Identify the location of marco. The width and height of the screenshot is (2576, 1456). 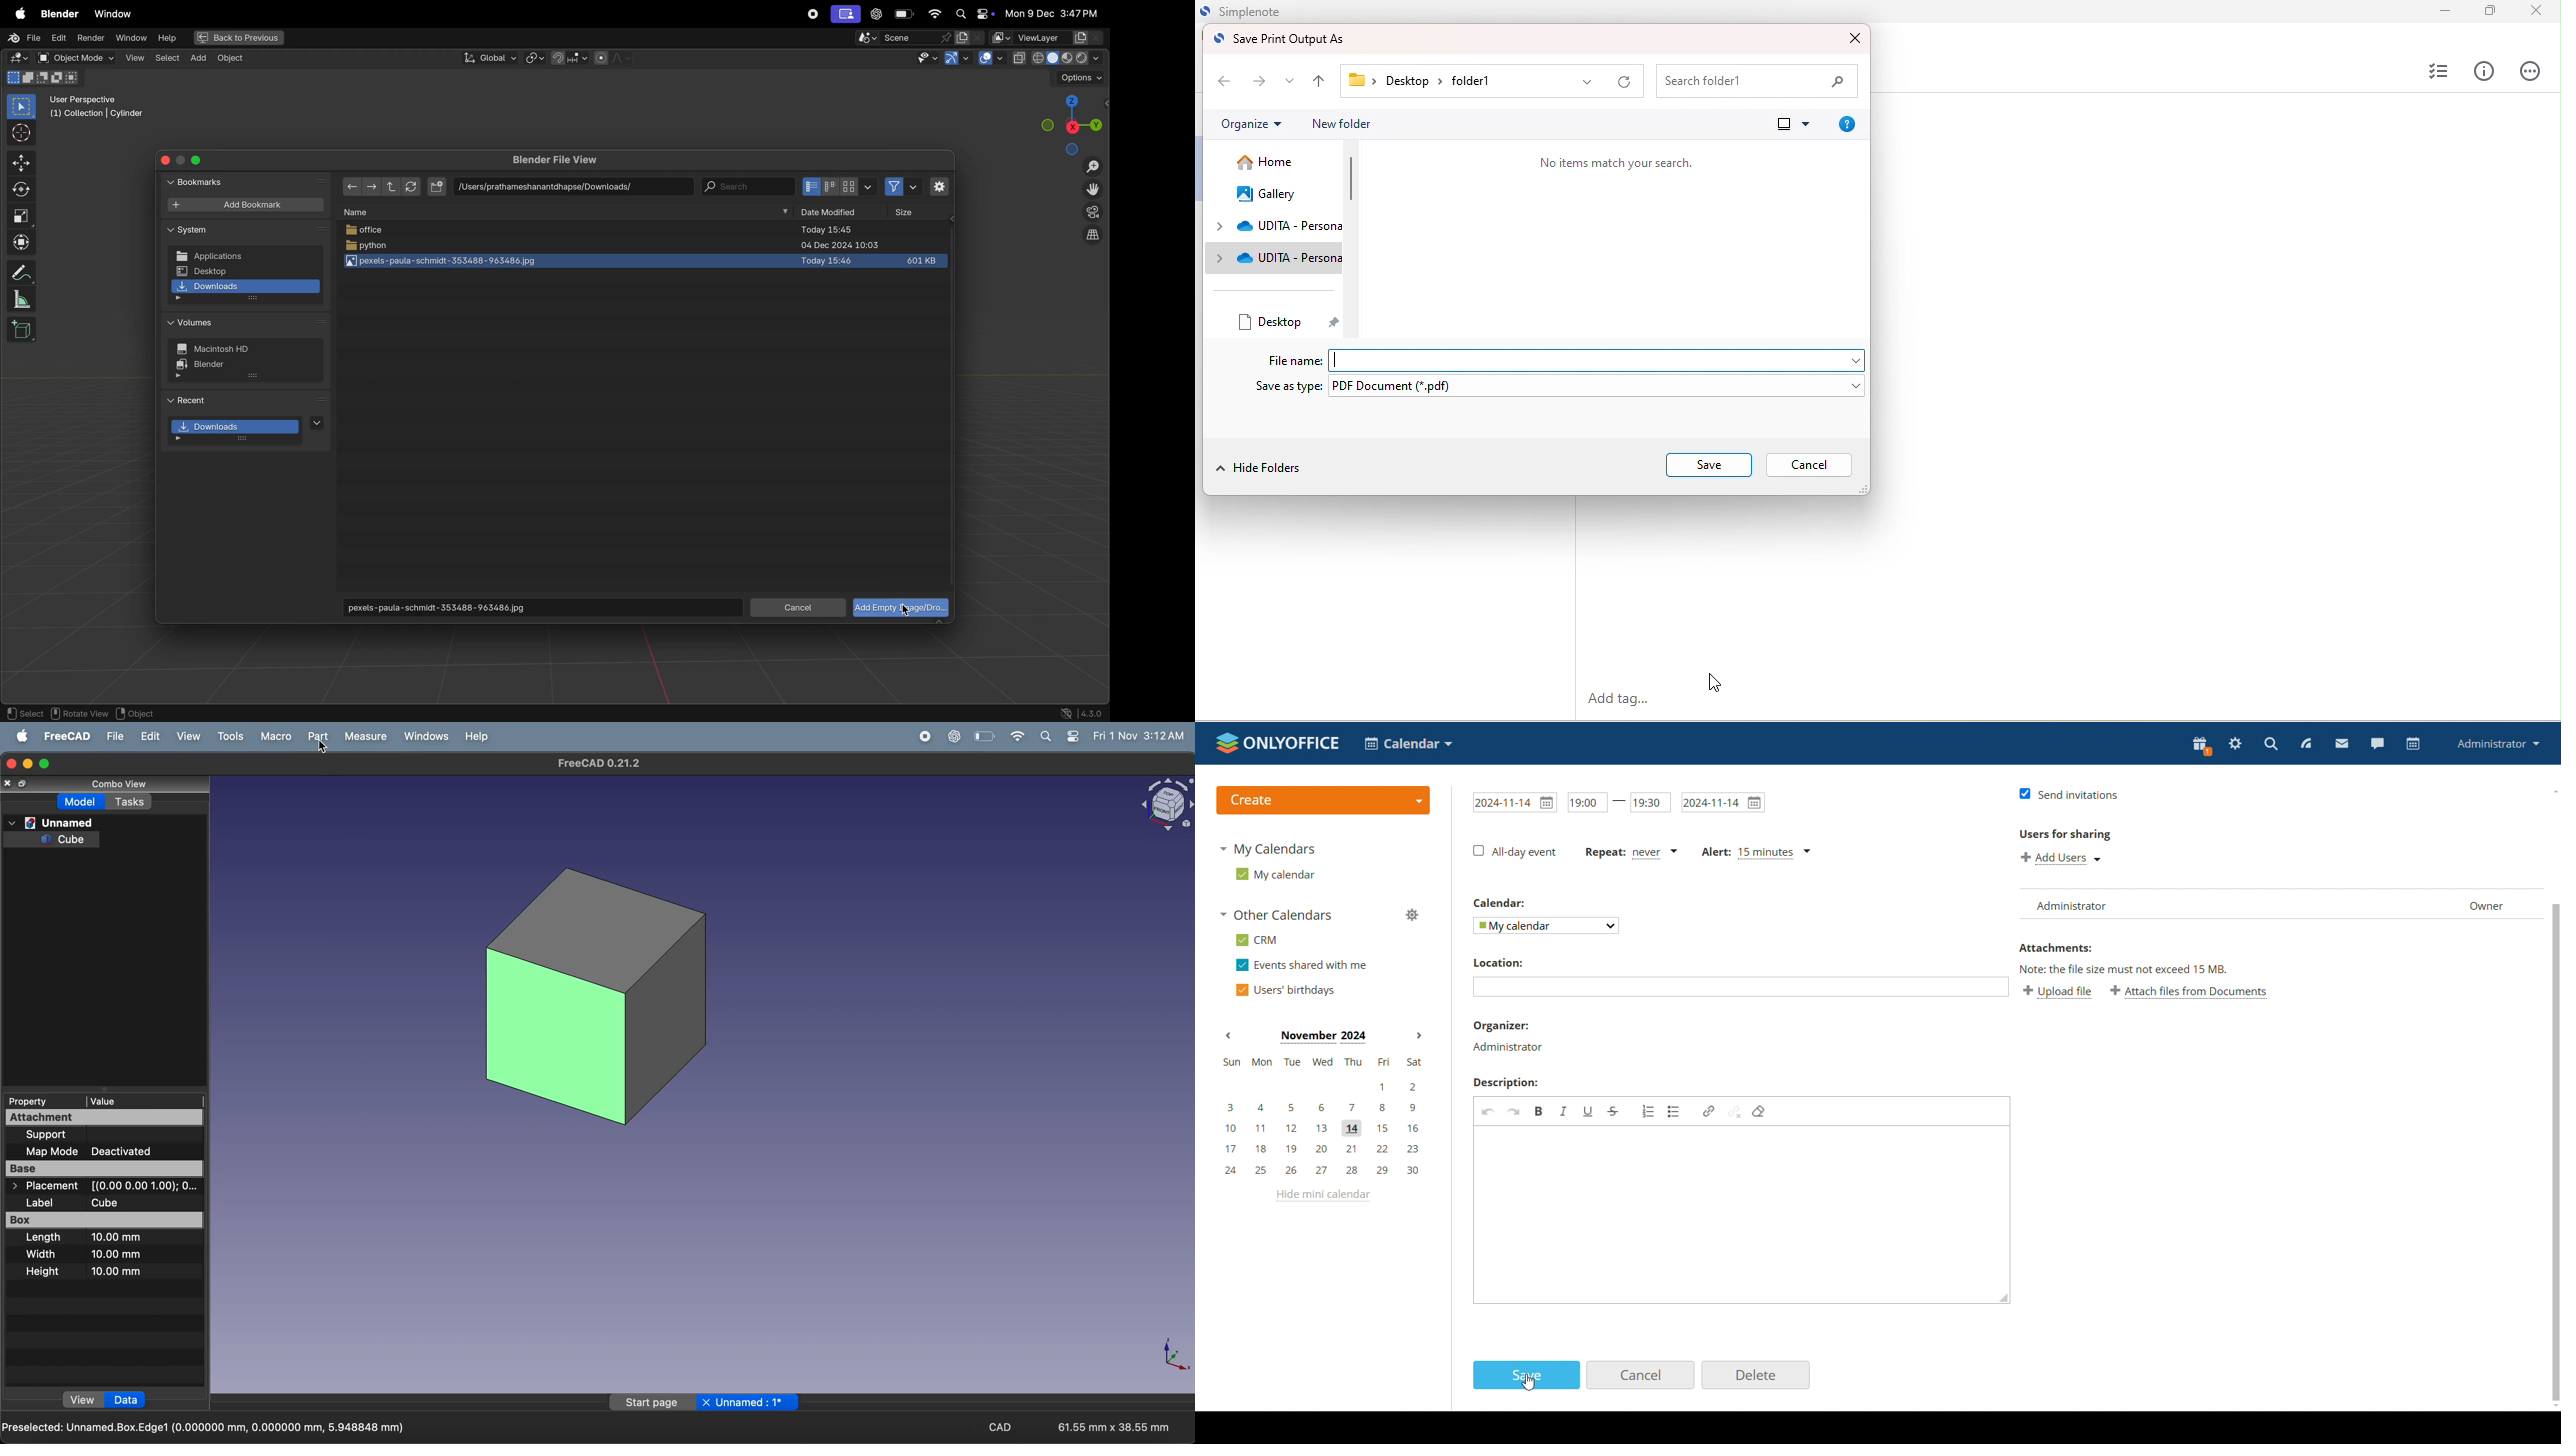
(276, 736).